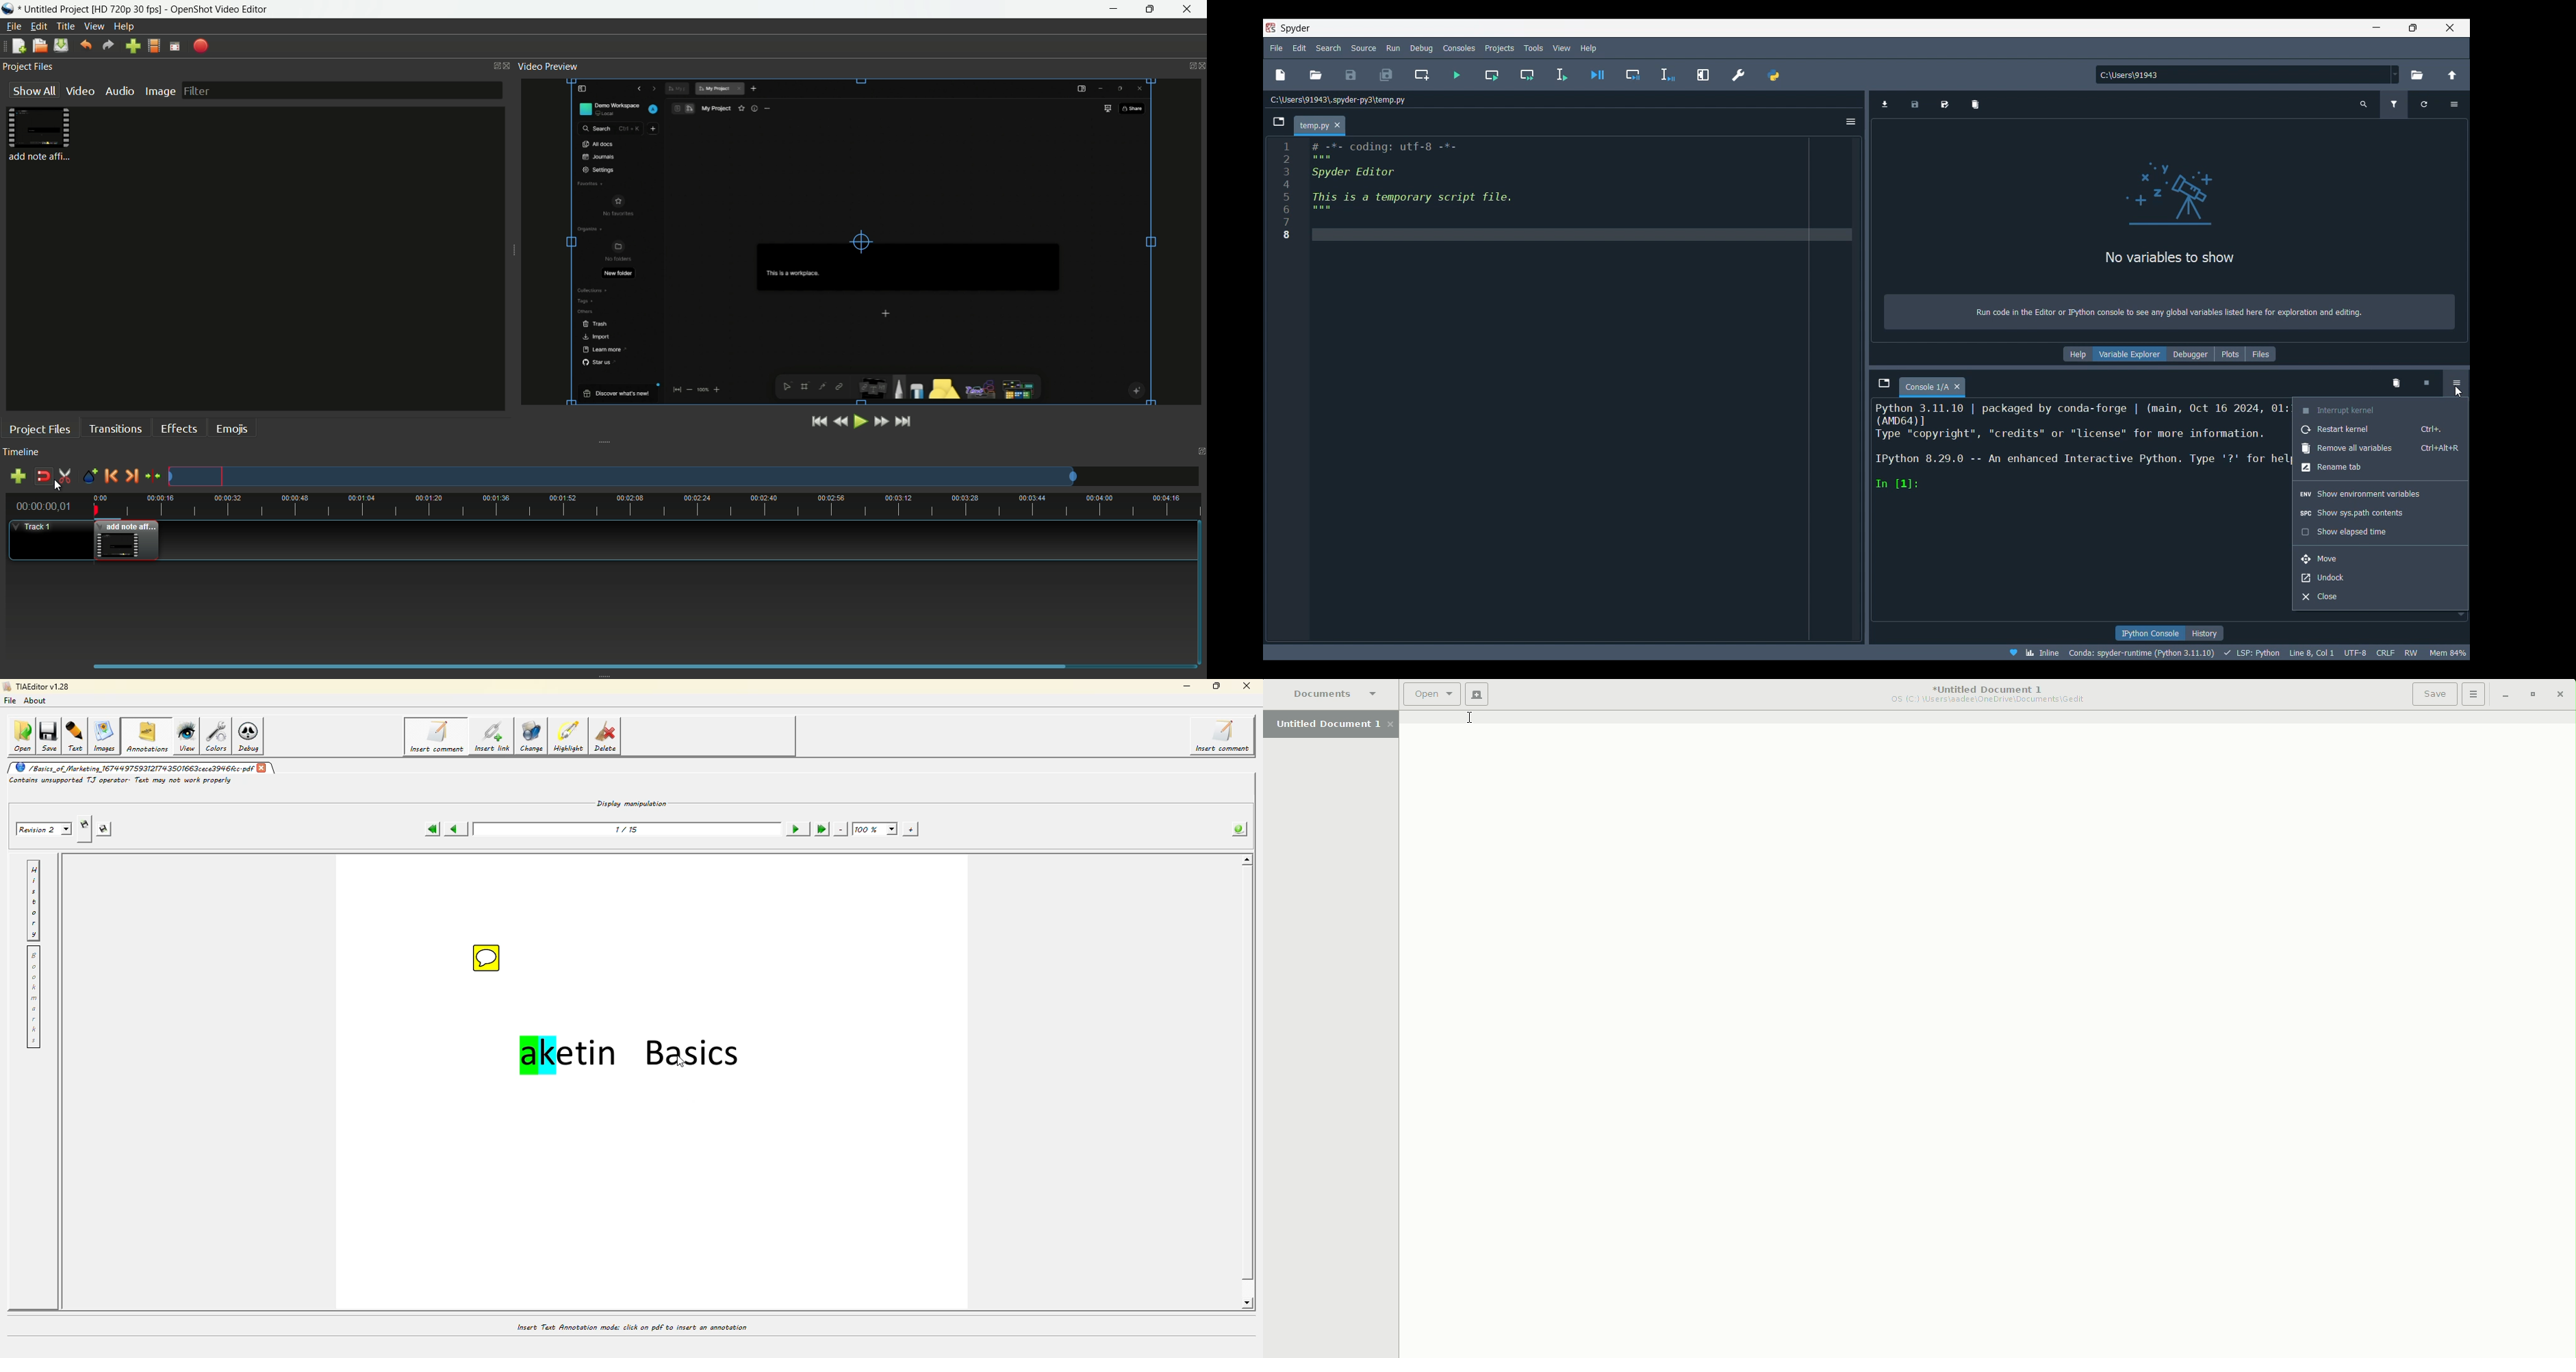 This screenshot has height=1372, width=2576. Describe the element at coordinates (1500, 48) in the screenshot. I see `Projects menu` at that location.